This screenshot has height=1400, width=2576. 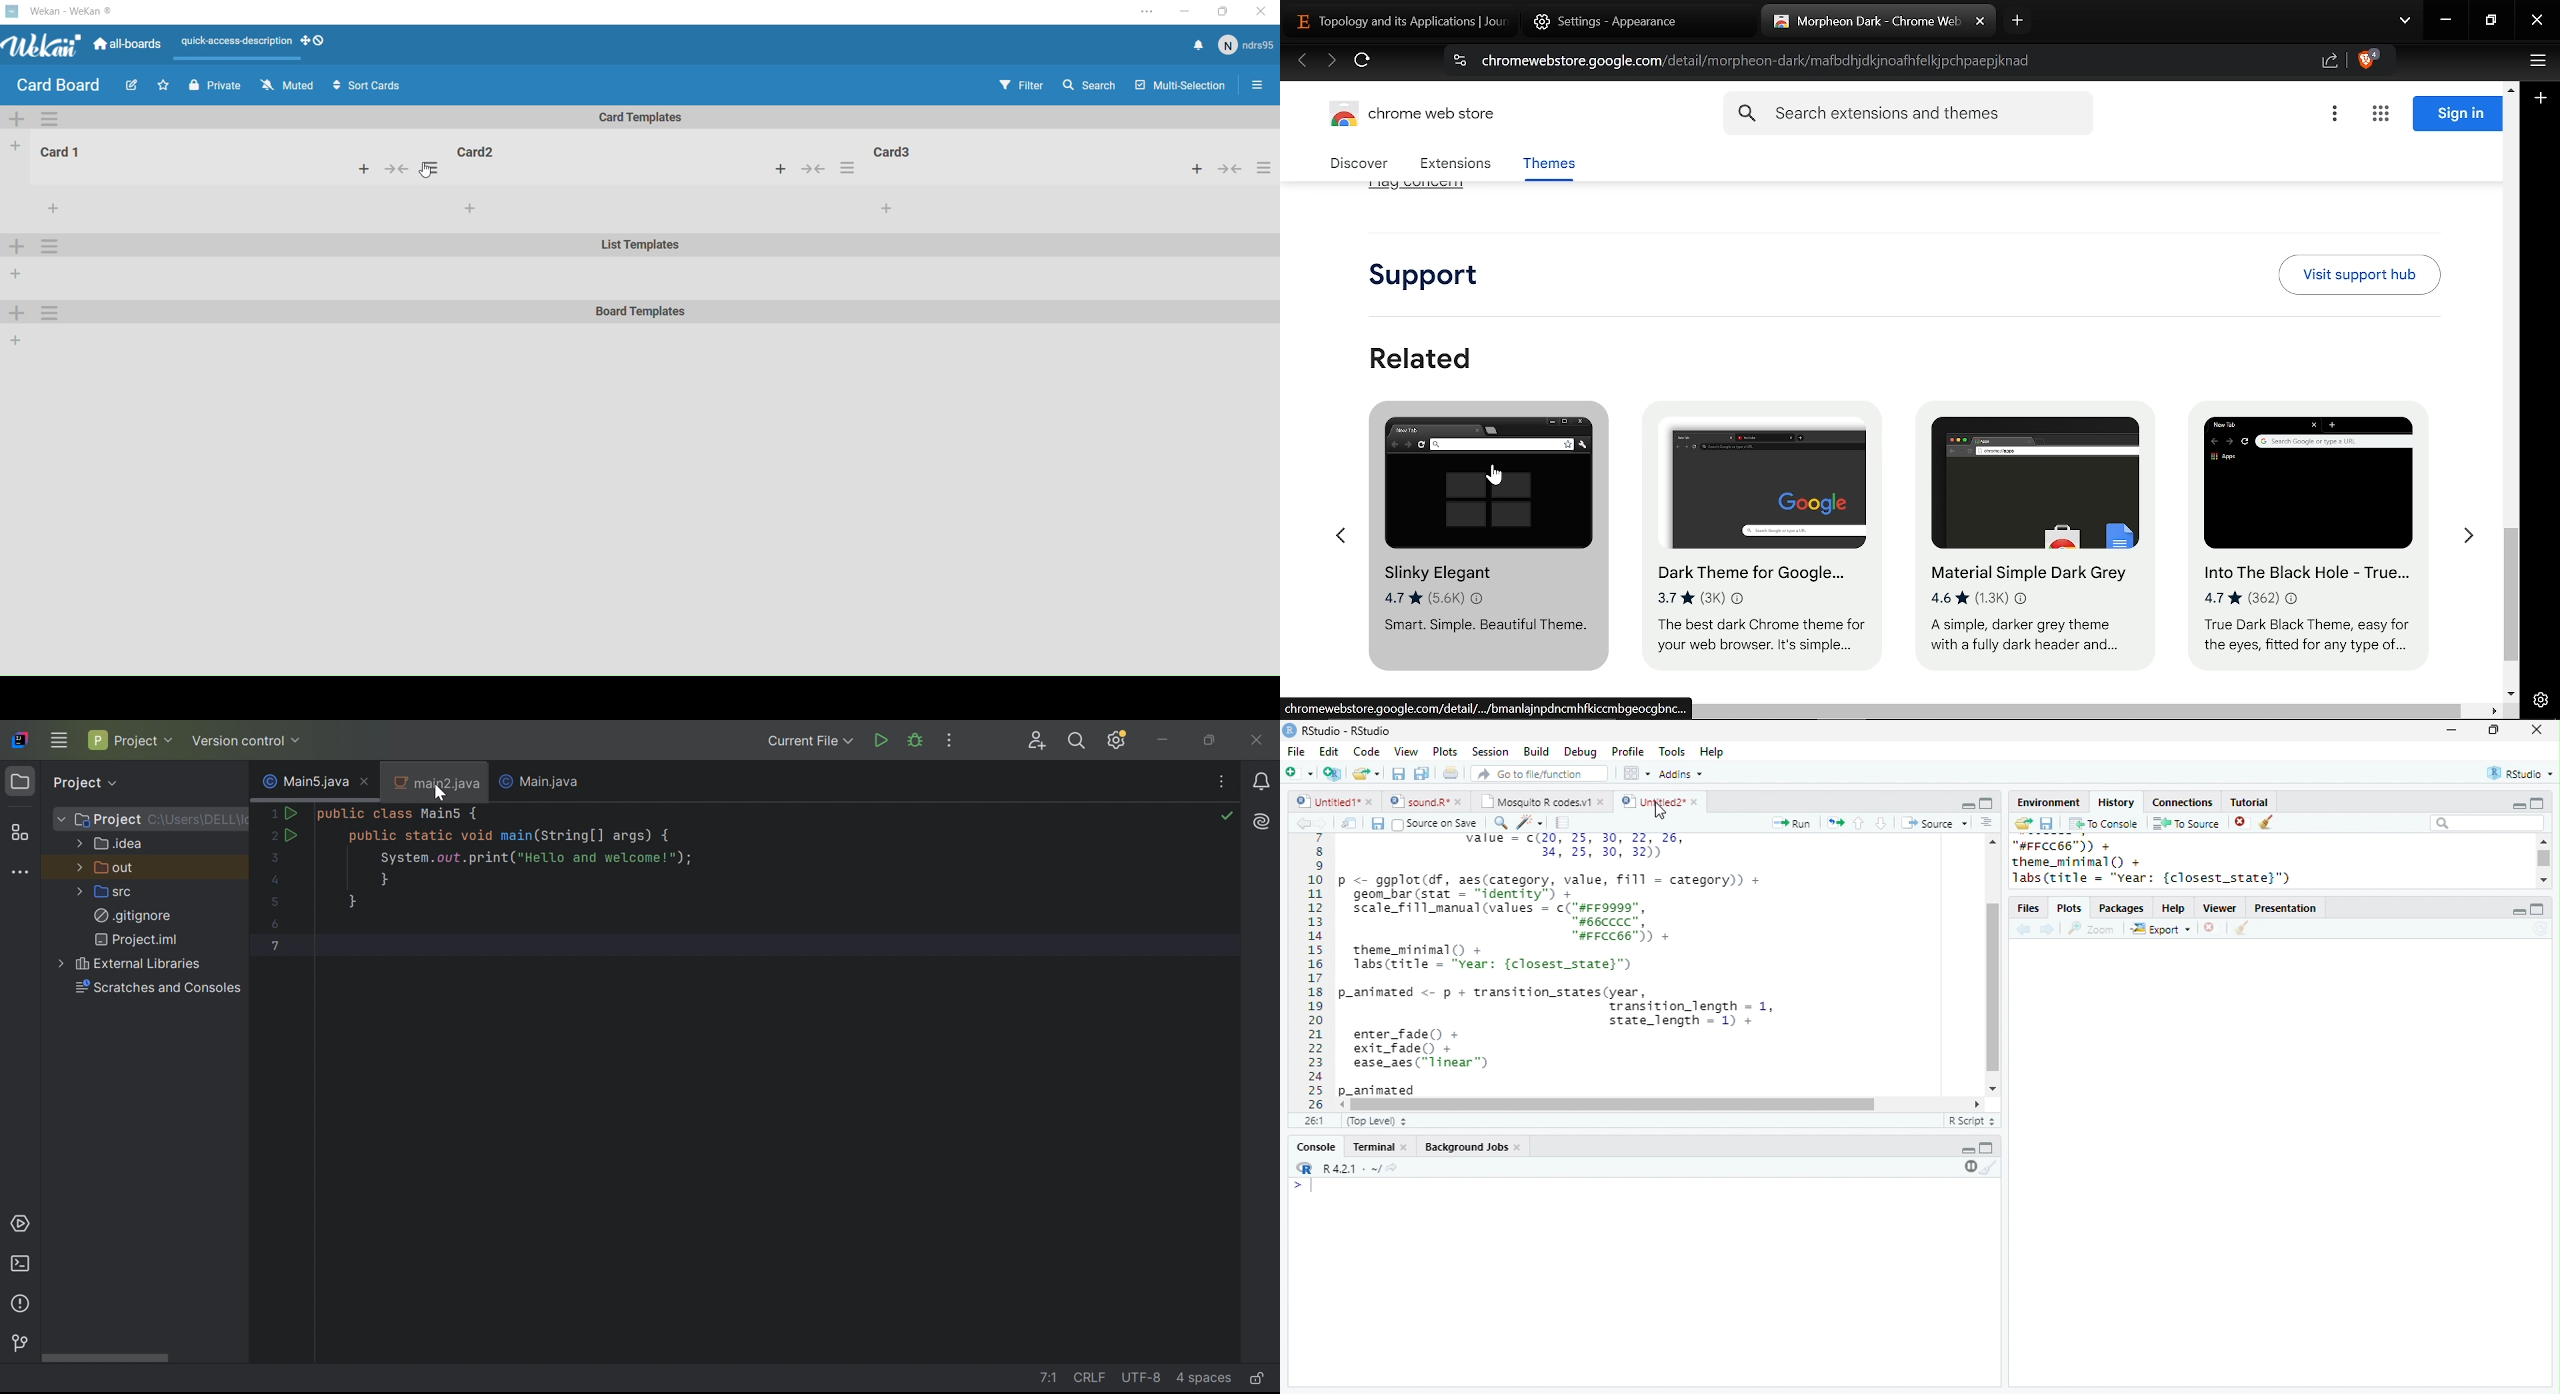 I want to click on Environment, so click(x=2050, y=803).